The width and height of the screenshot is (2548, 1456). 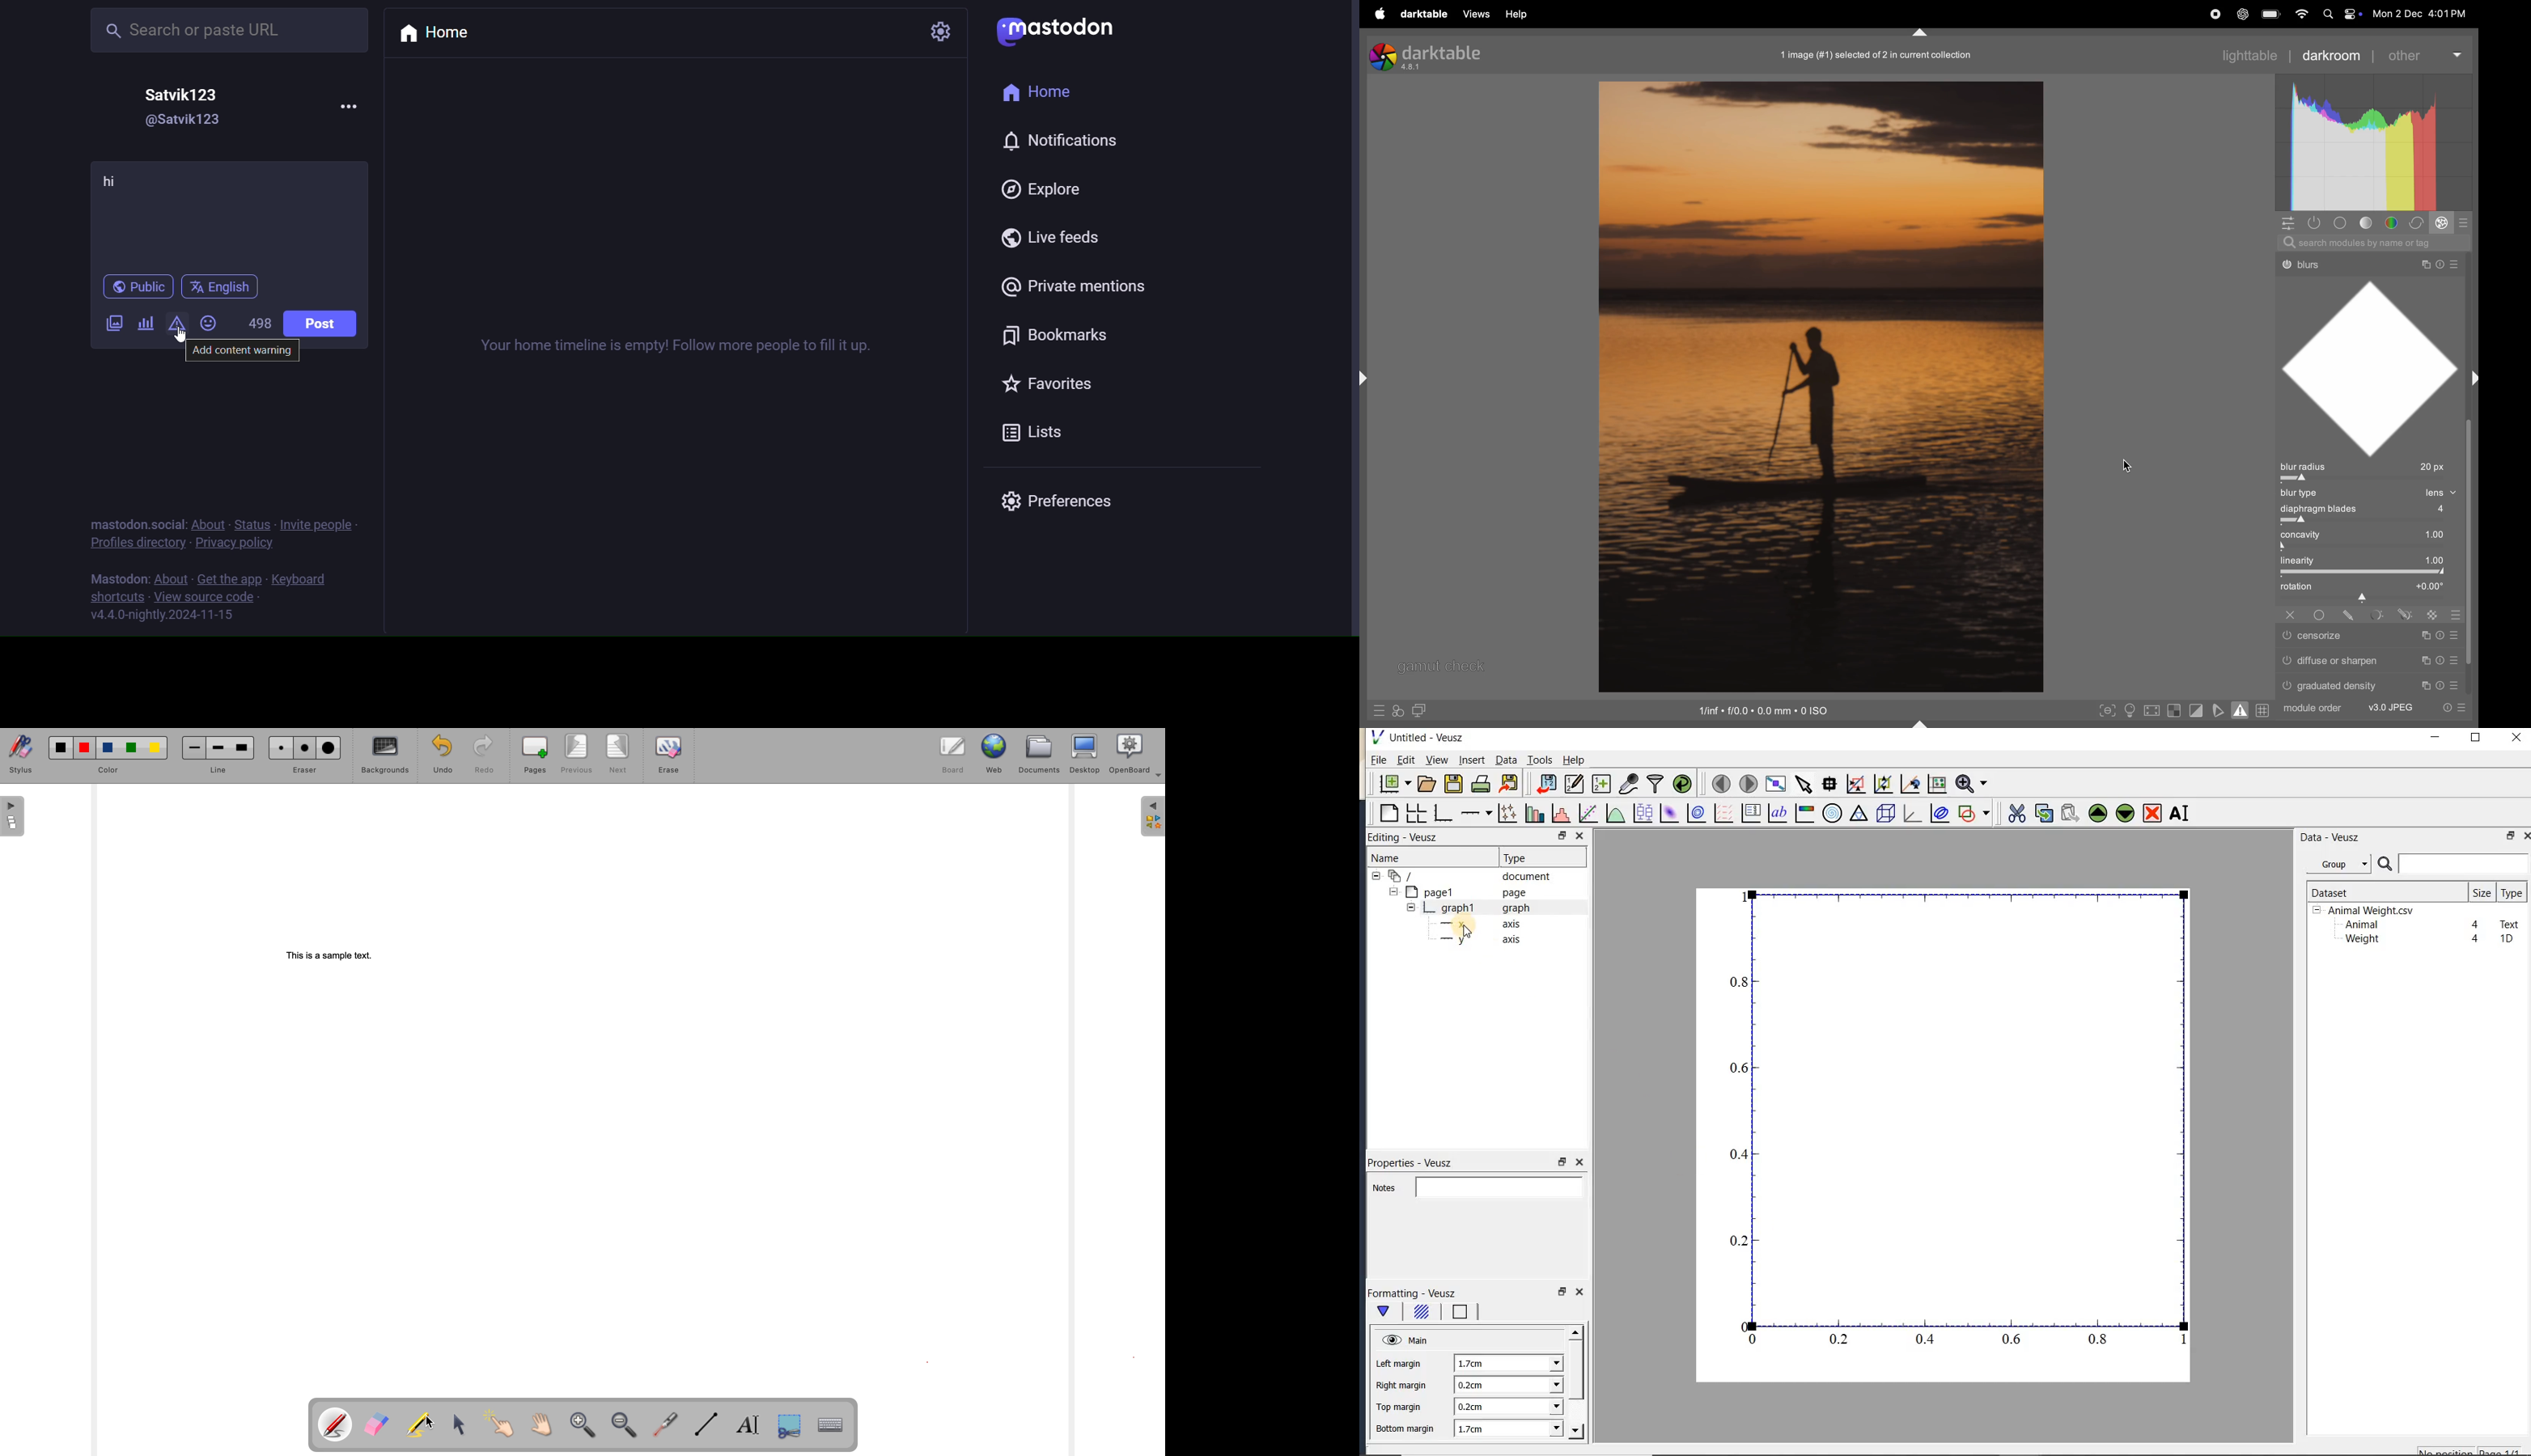 I want to click on , so click(x=2459, y=615).